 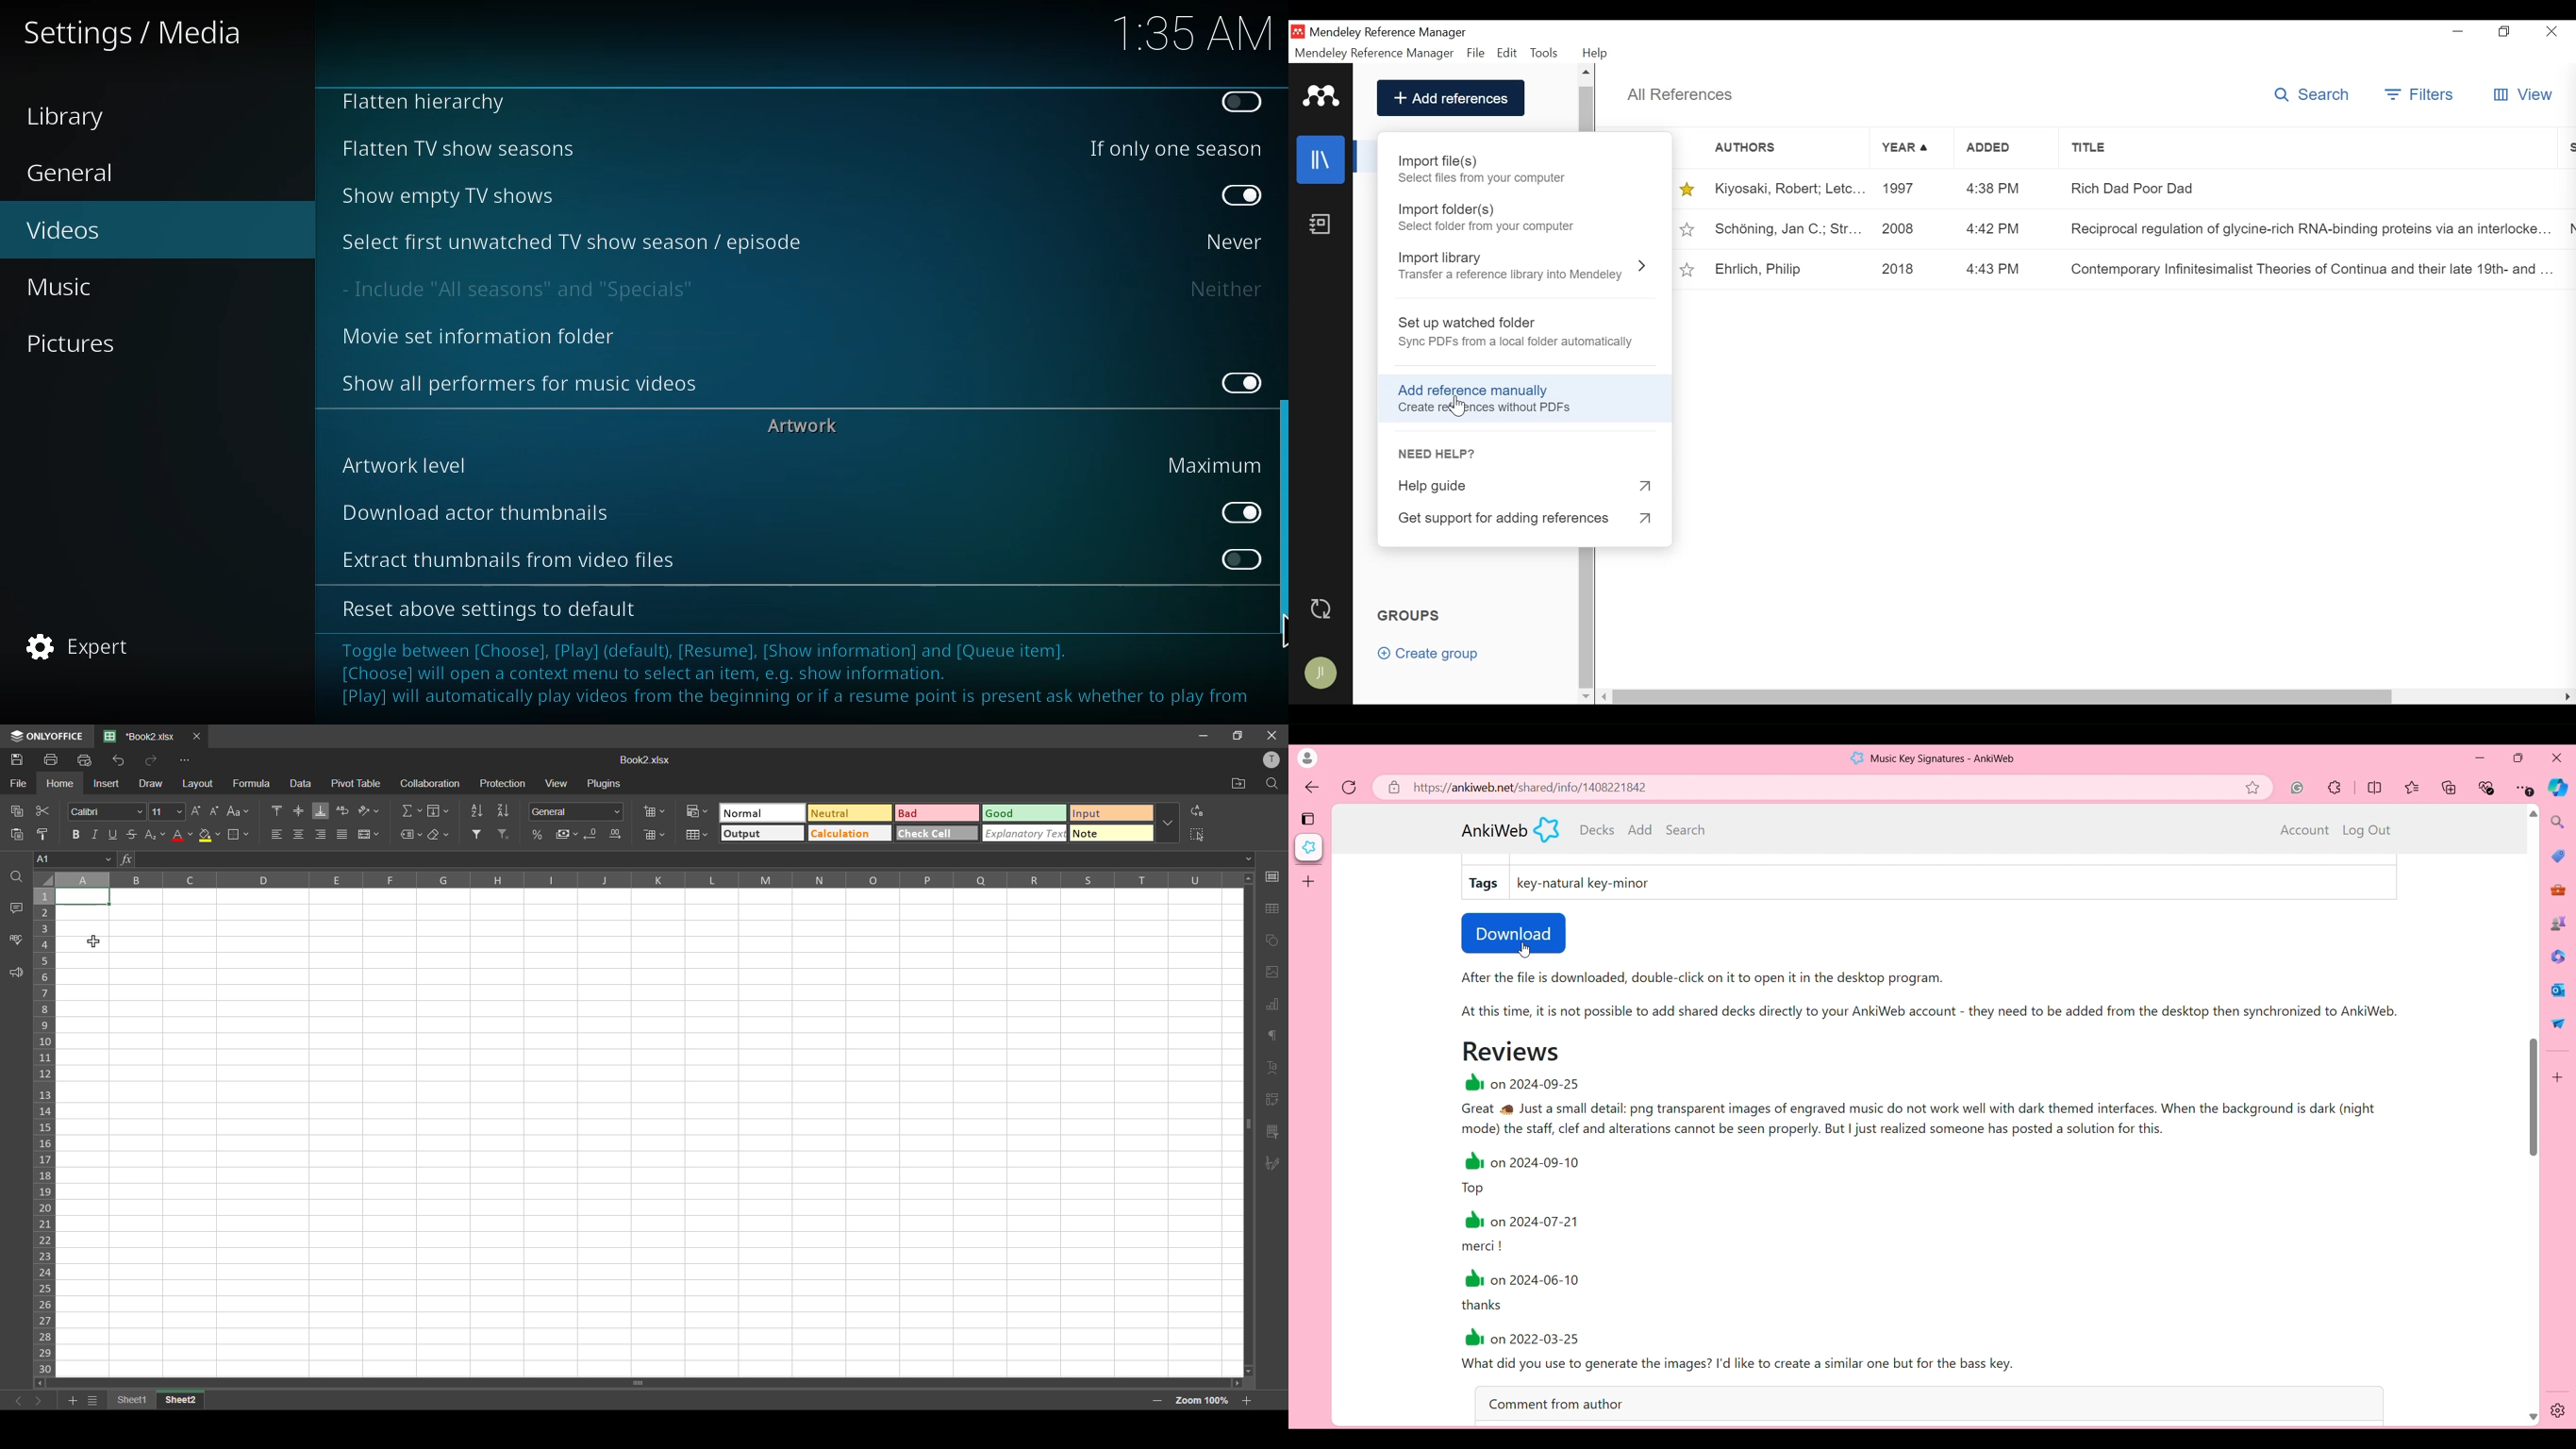 What do you see at coordinates (1904, 268) in the screenshot?
I see `2018` at bounding box center [1904, 268].